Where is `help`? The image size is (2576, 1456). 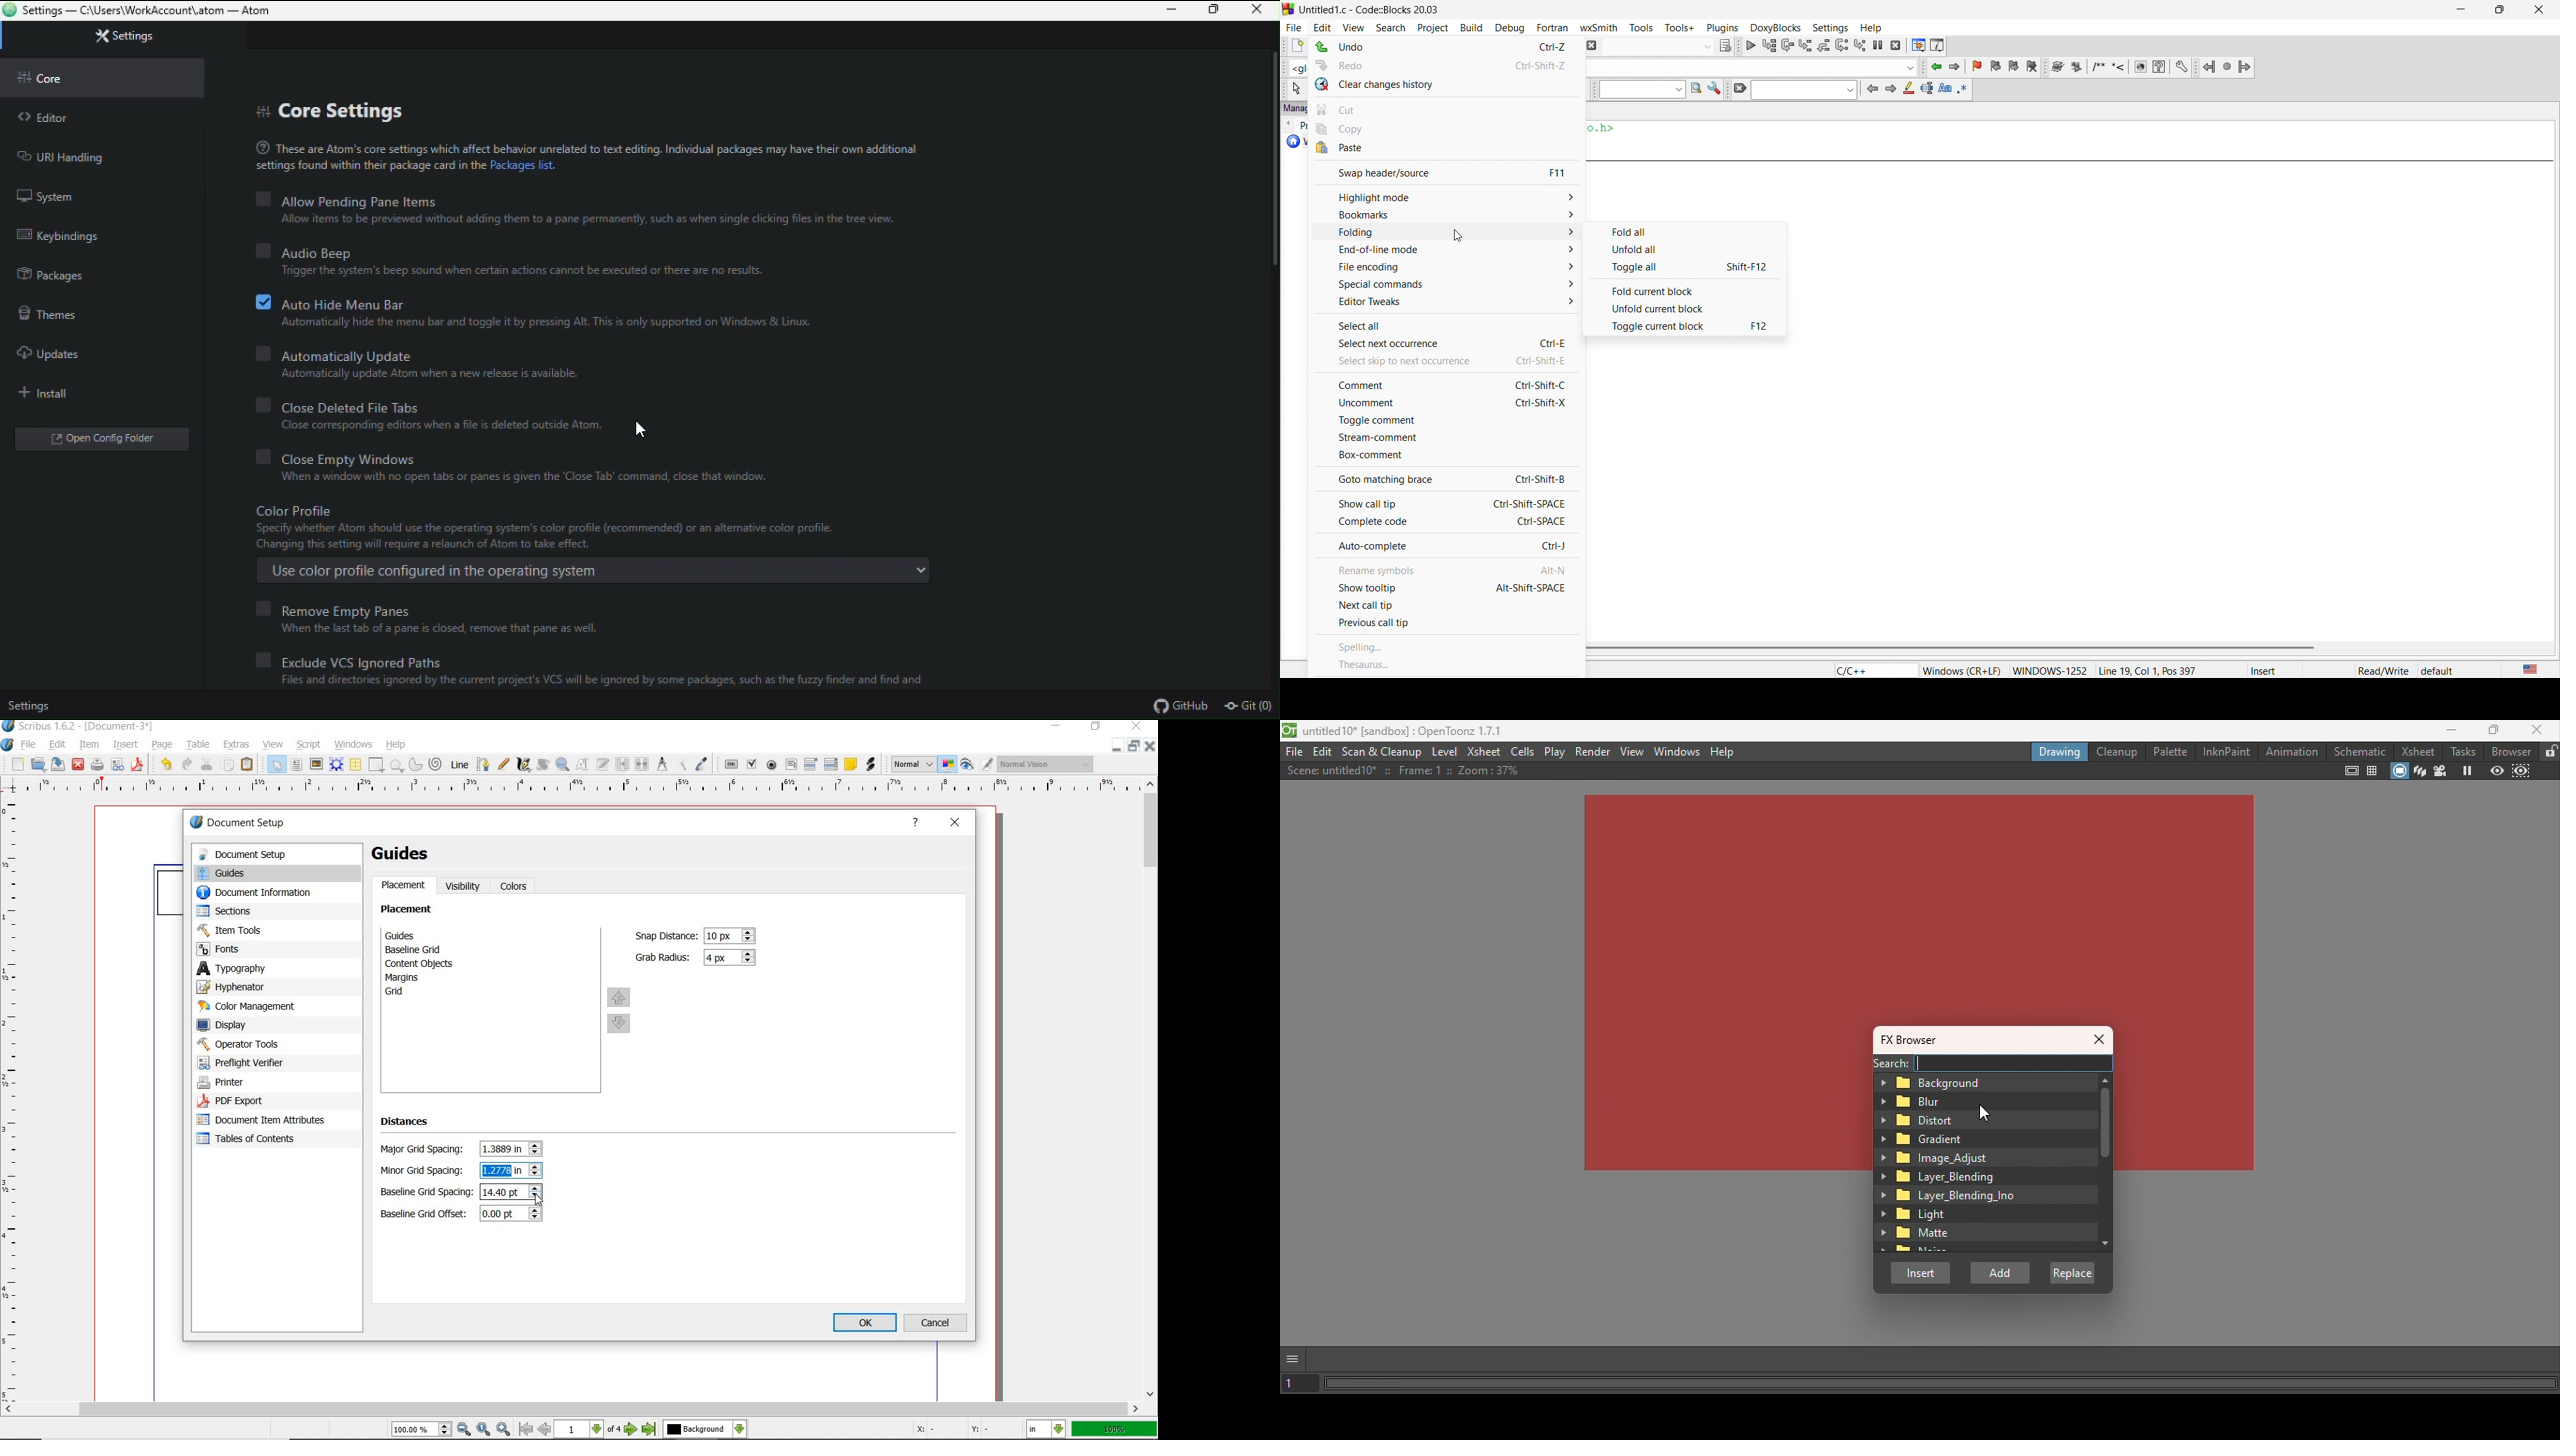 help is located at coordinates (2159, 67).